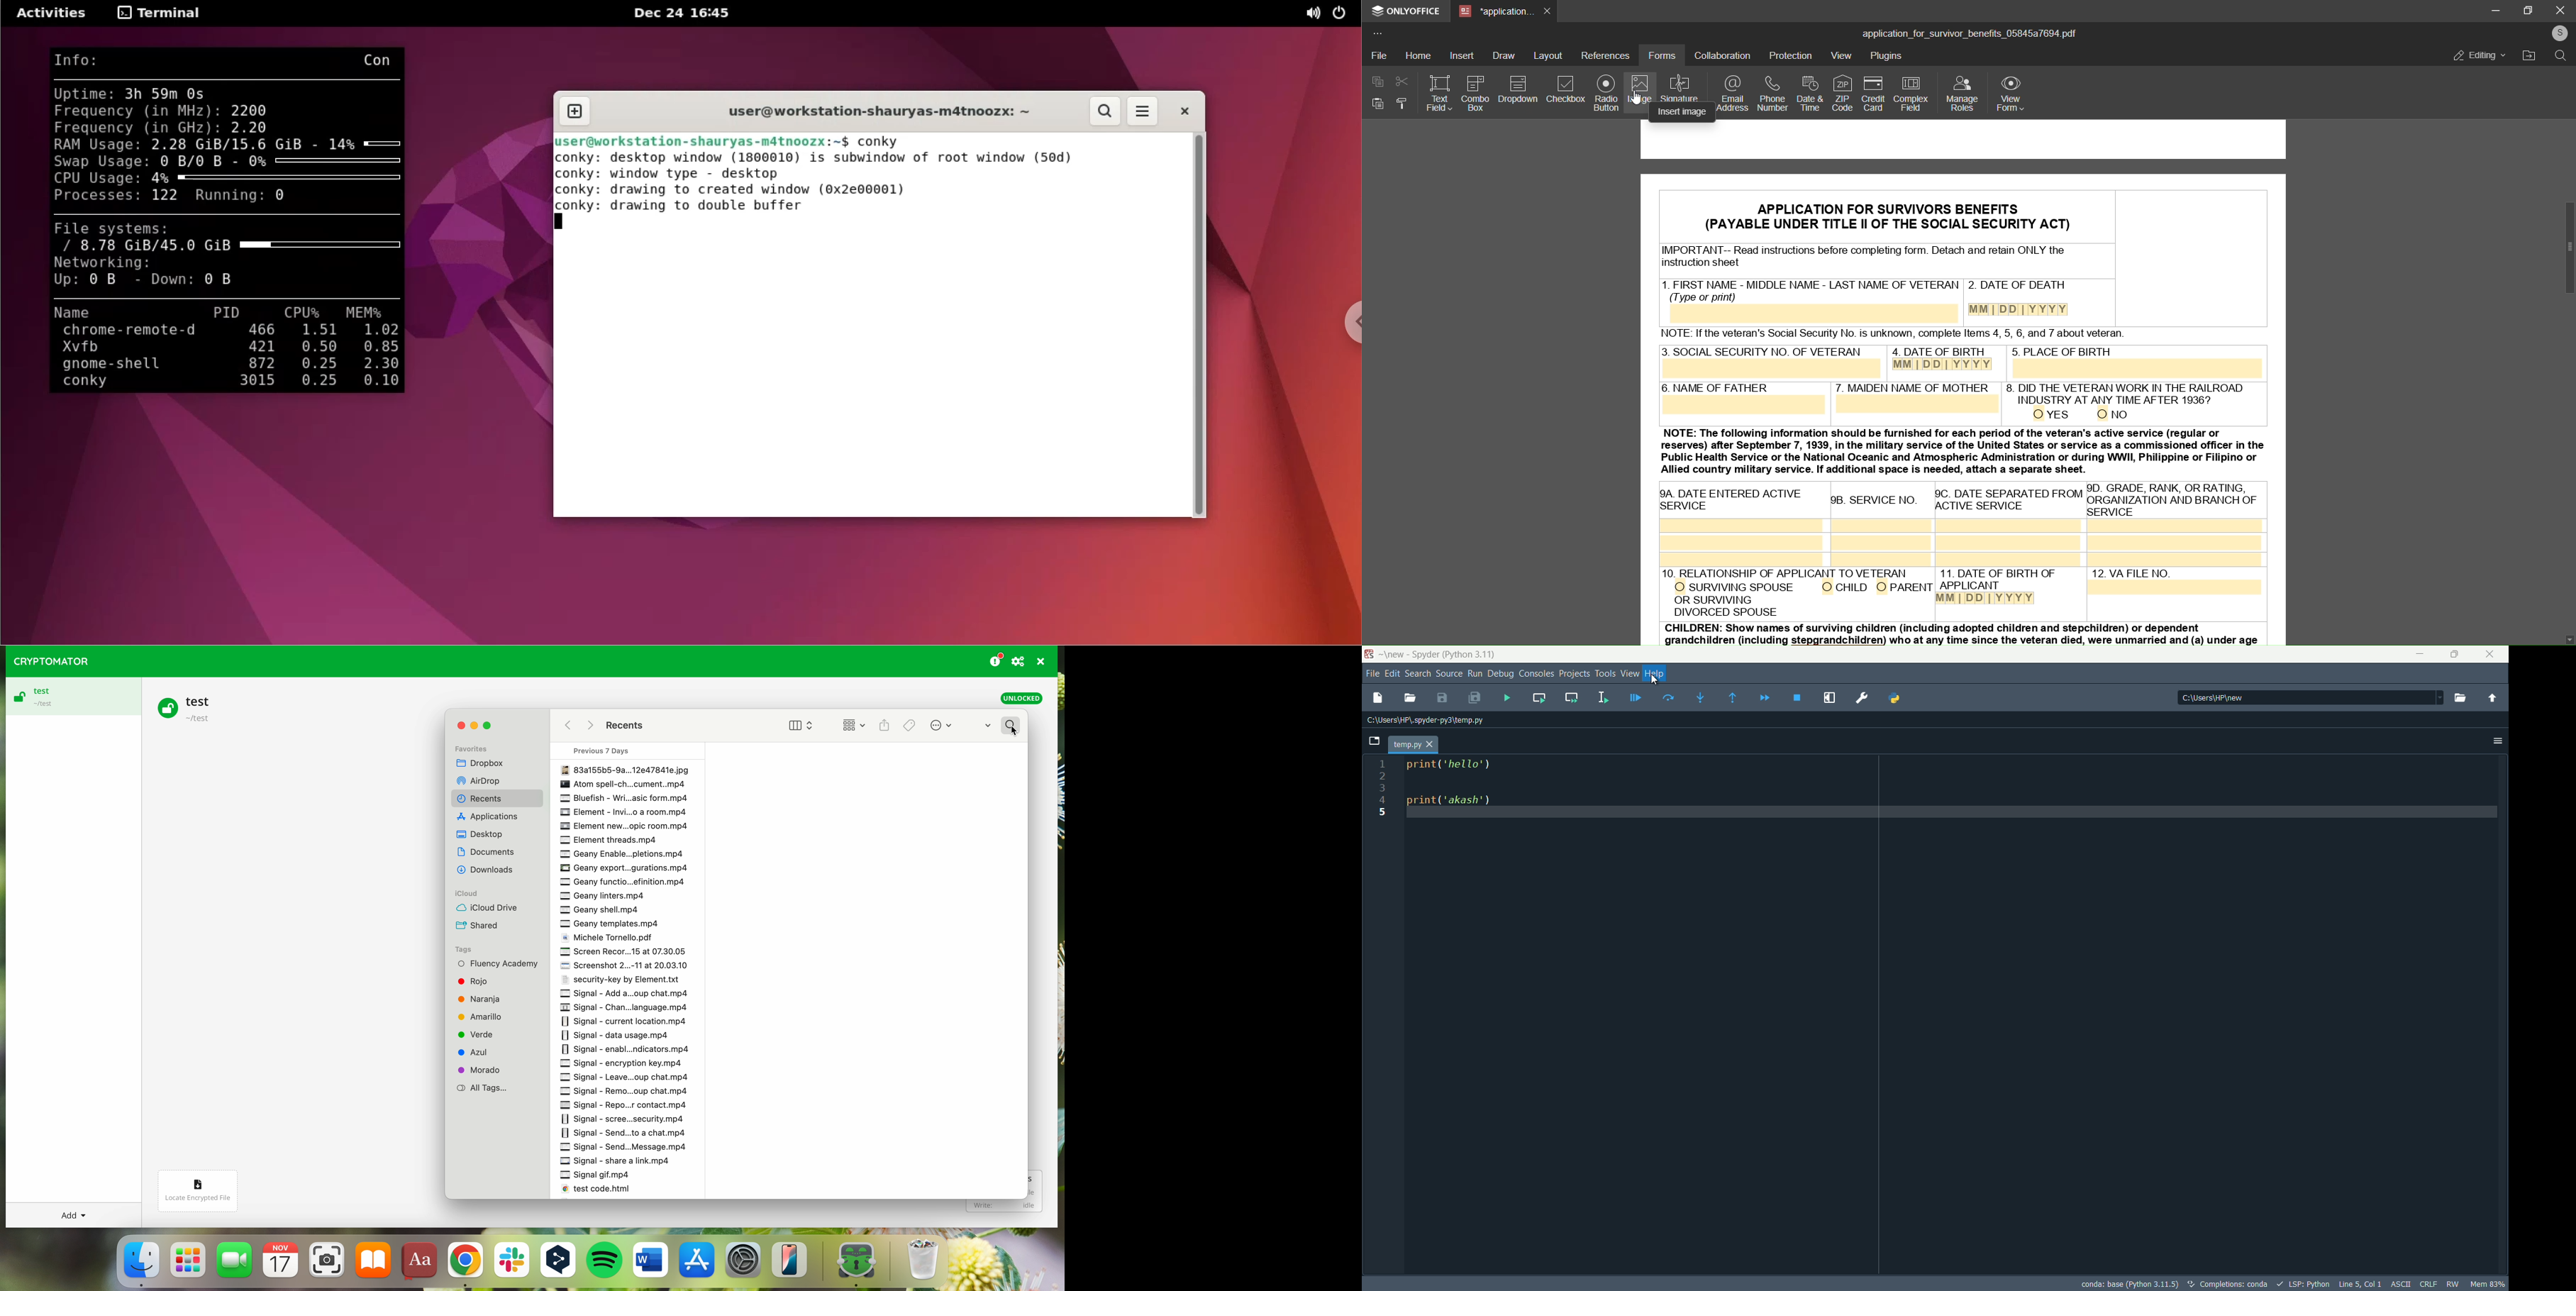  What do you see at coordinates (851, 1262) in the screenshot?
I see `cryptomator app` at bounding box center [851, 1262].